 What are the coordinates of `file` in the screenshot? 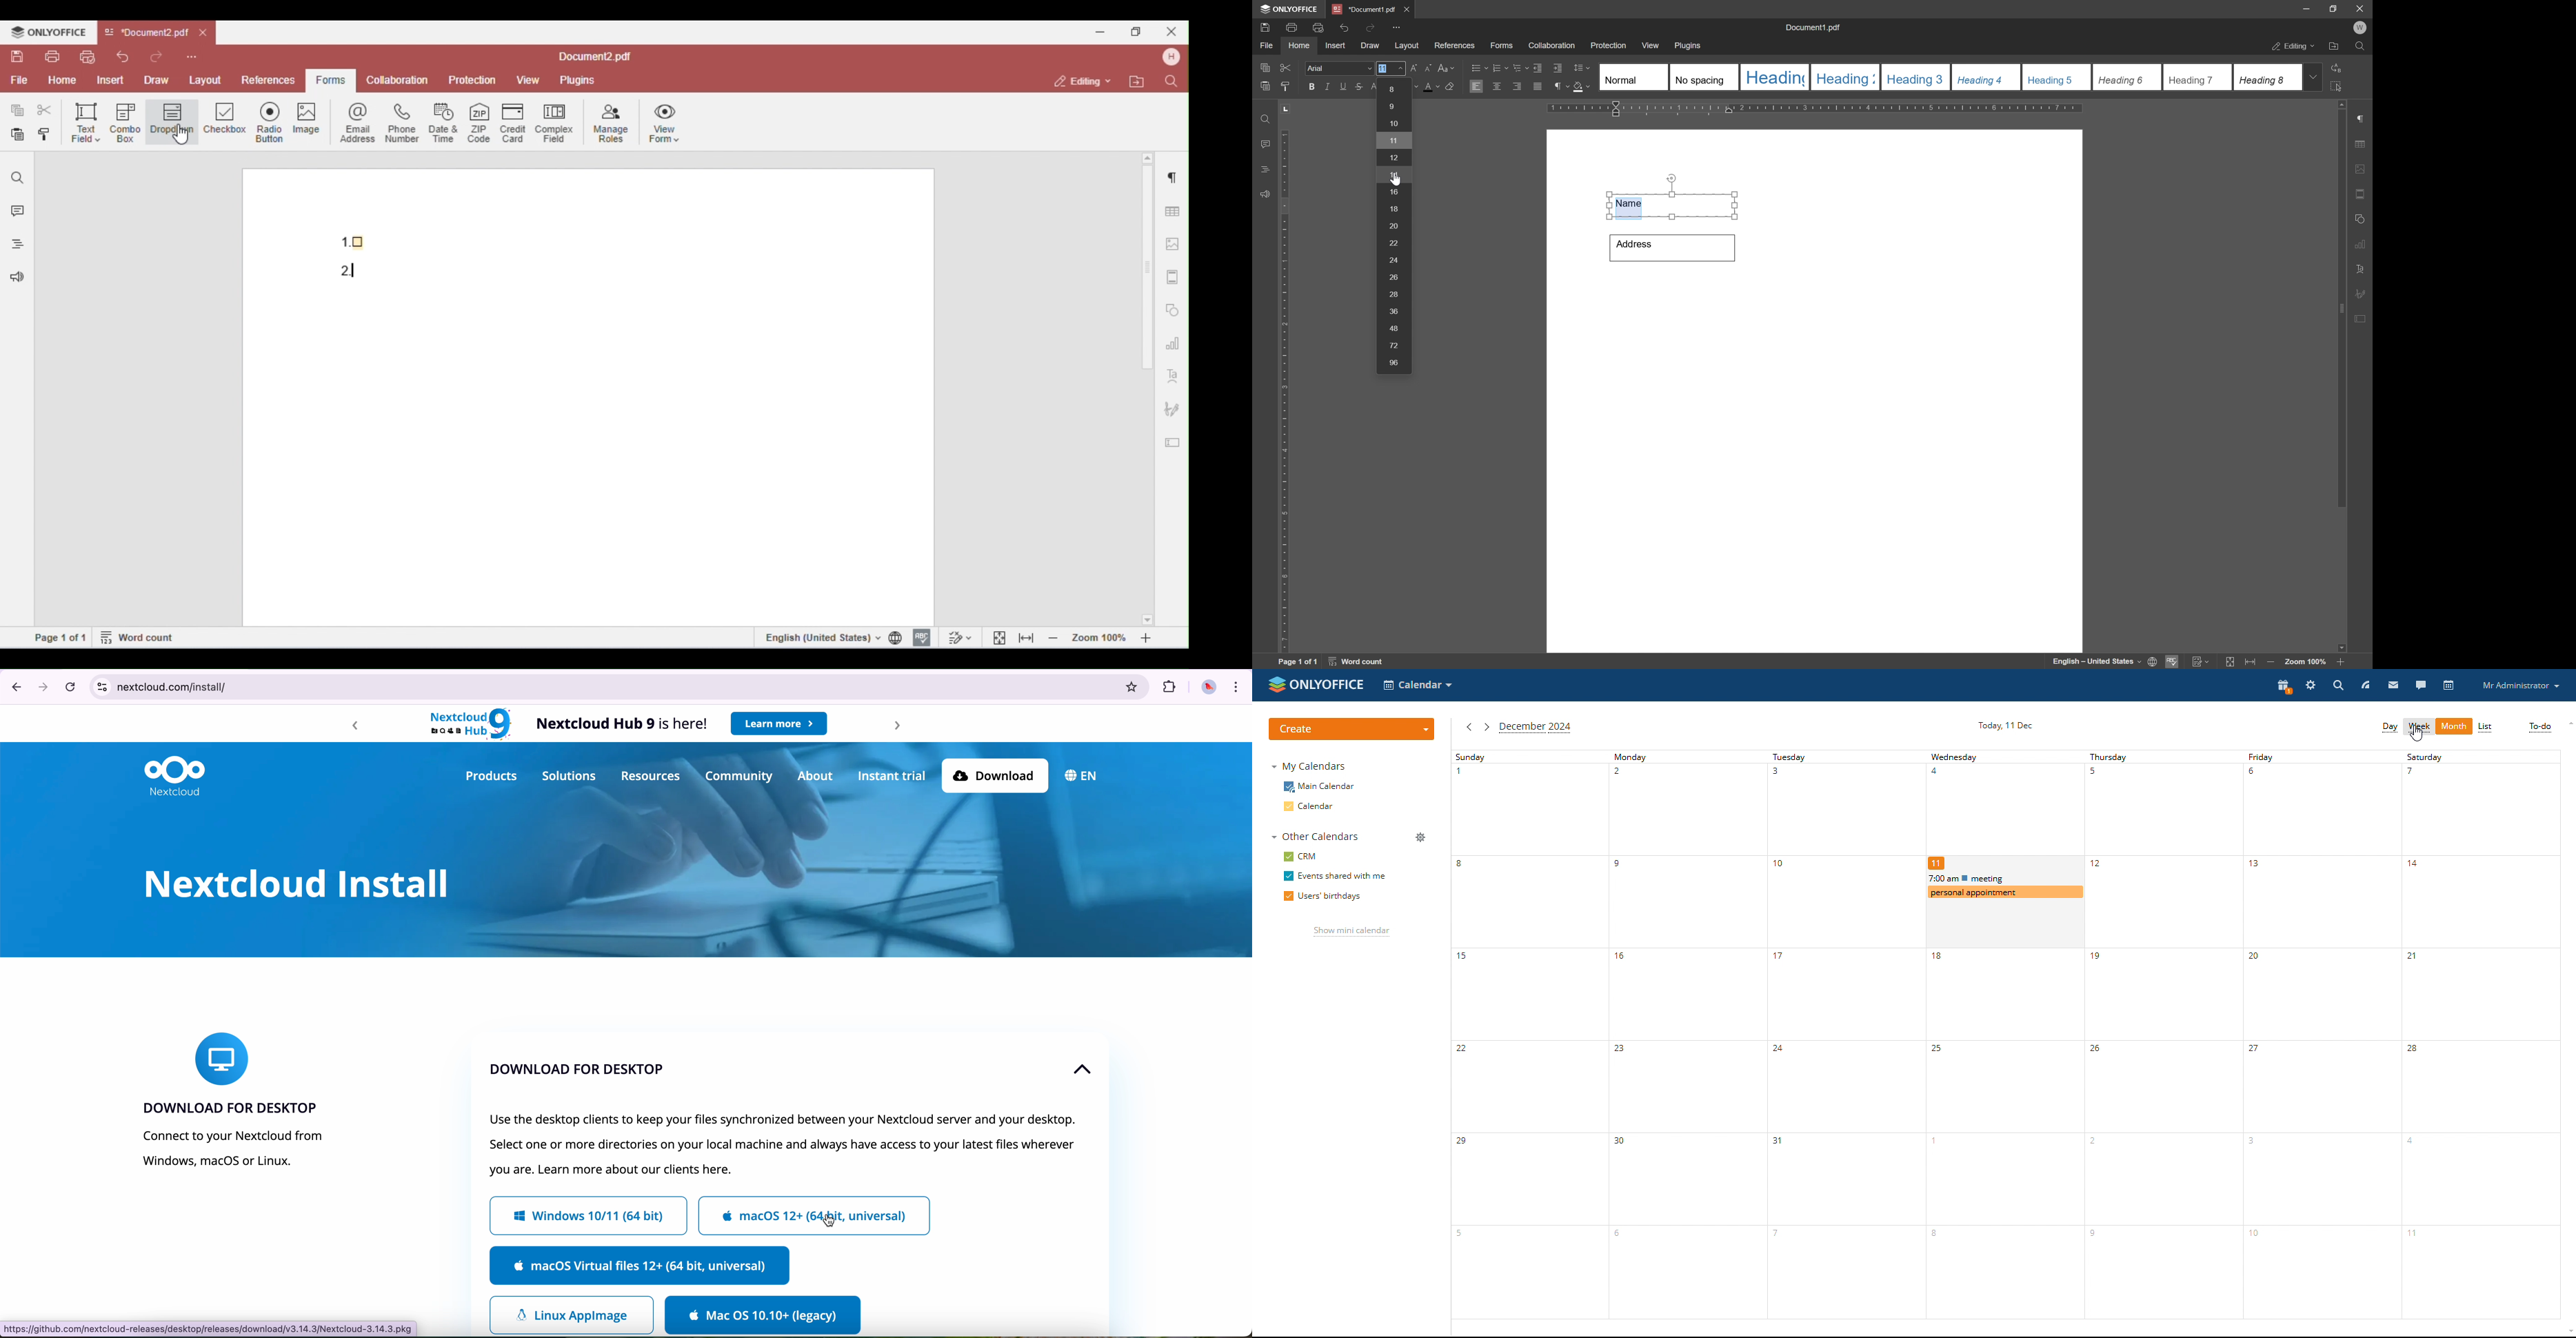 It's located at (1265, 46).